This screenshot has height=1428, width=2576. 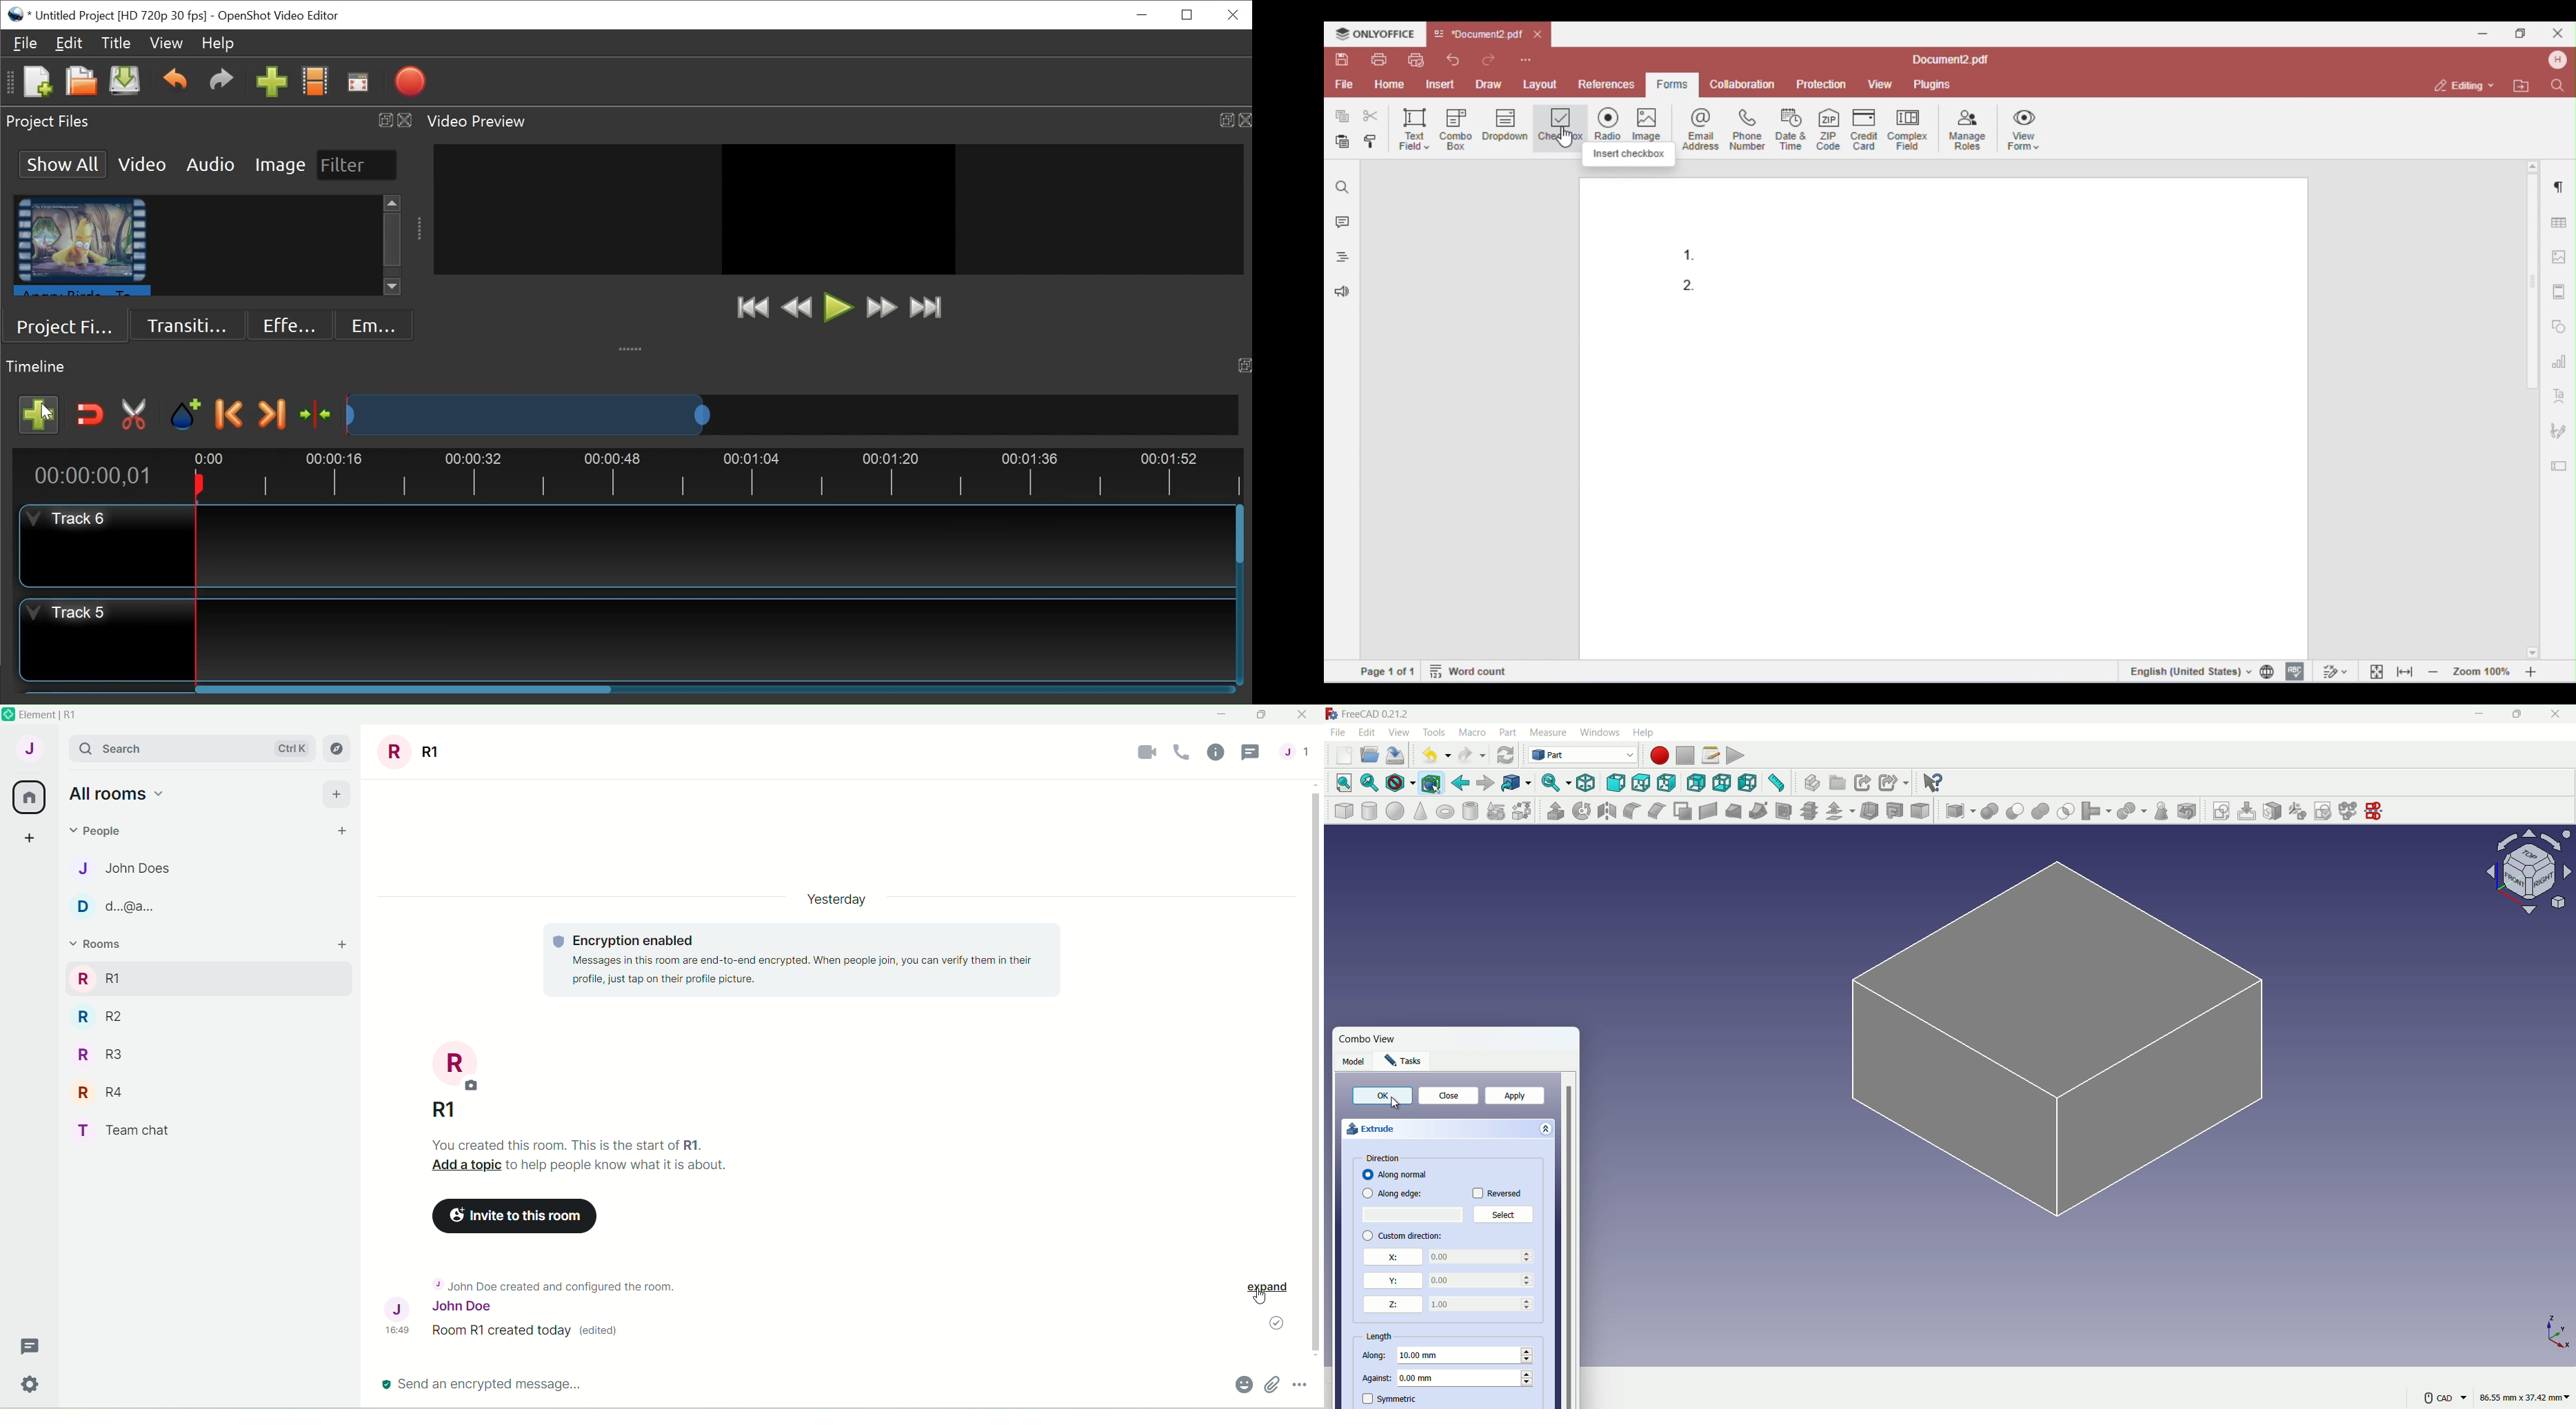 What do you see at coordinates (142, 164) in the screenshot?
I see `Video` at bounding box center [142, 164].